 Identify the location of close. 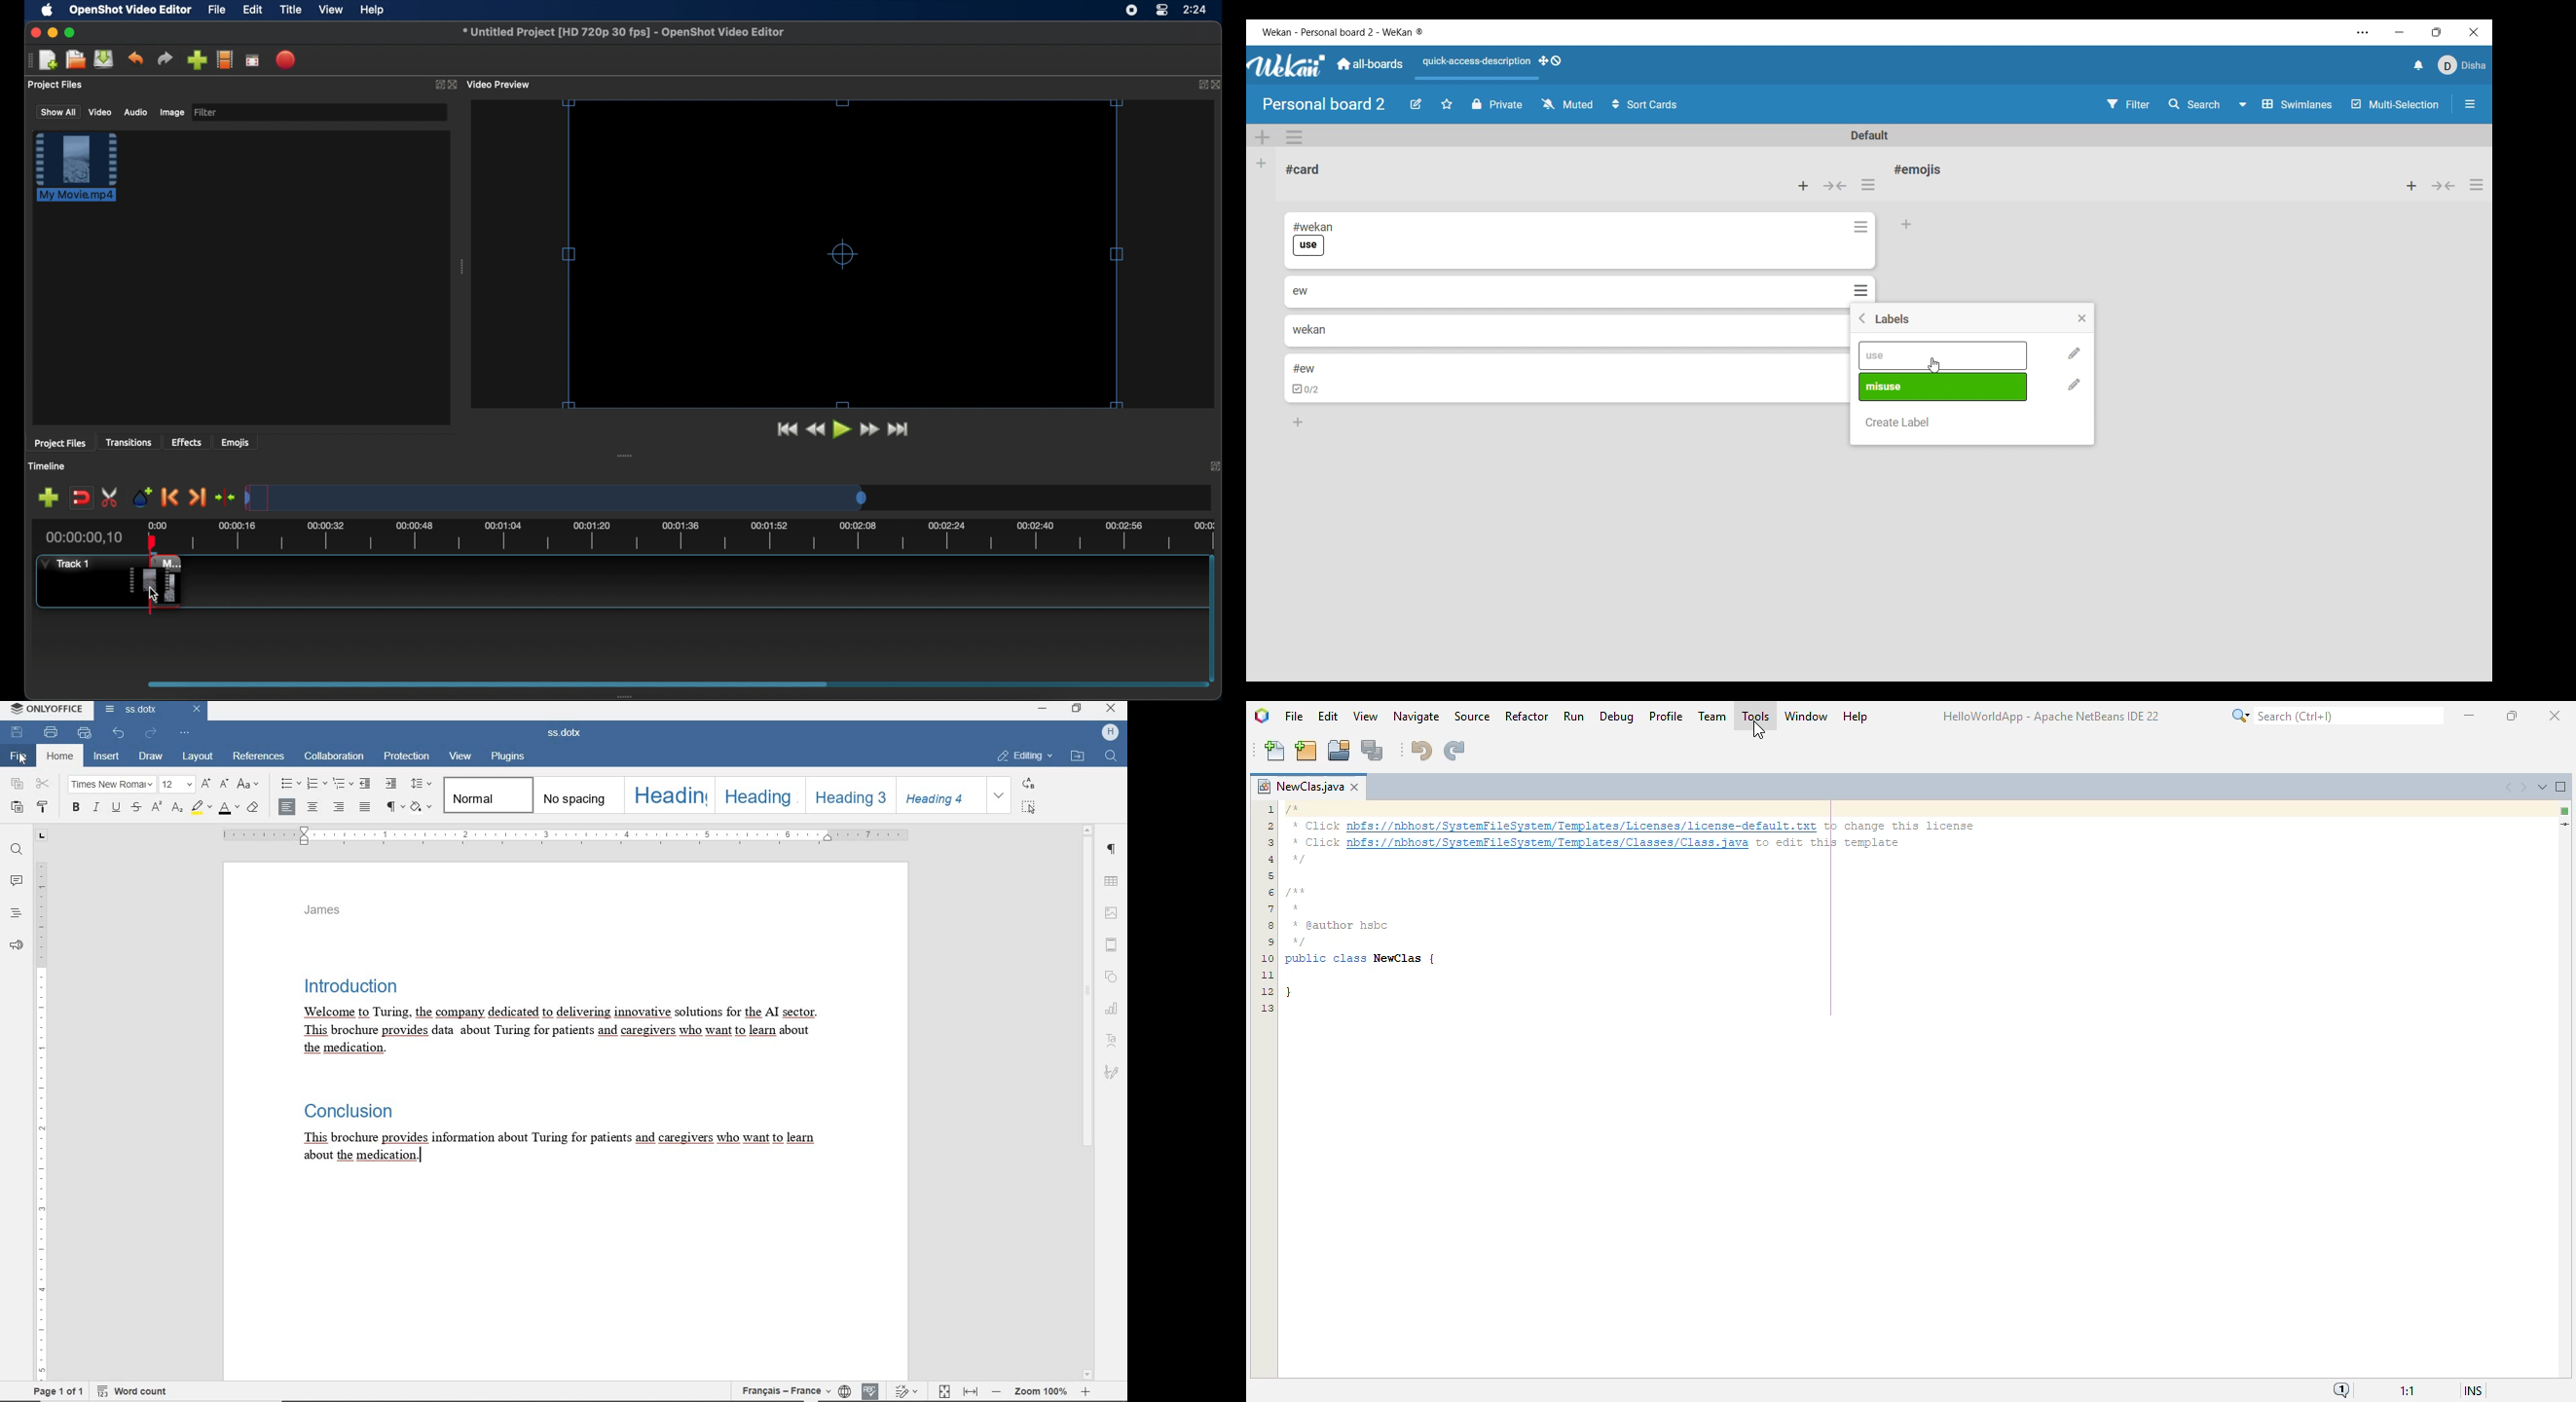
(198, 709).